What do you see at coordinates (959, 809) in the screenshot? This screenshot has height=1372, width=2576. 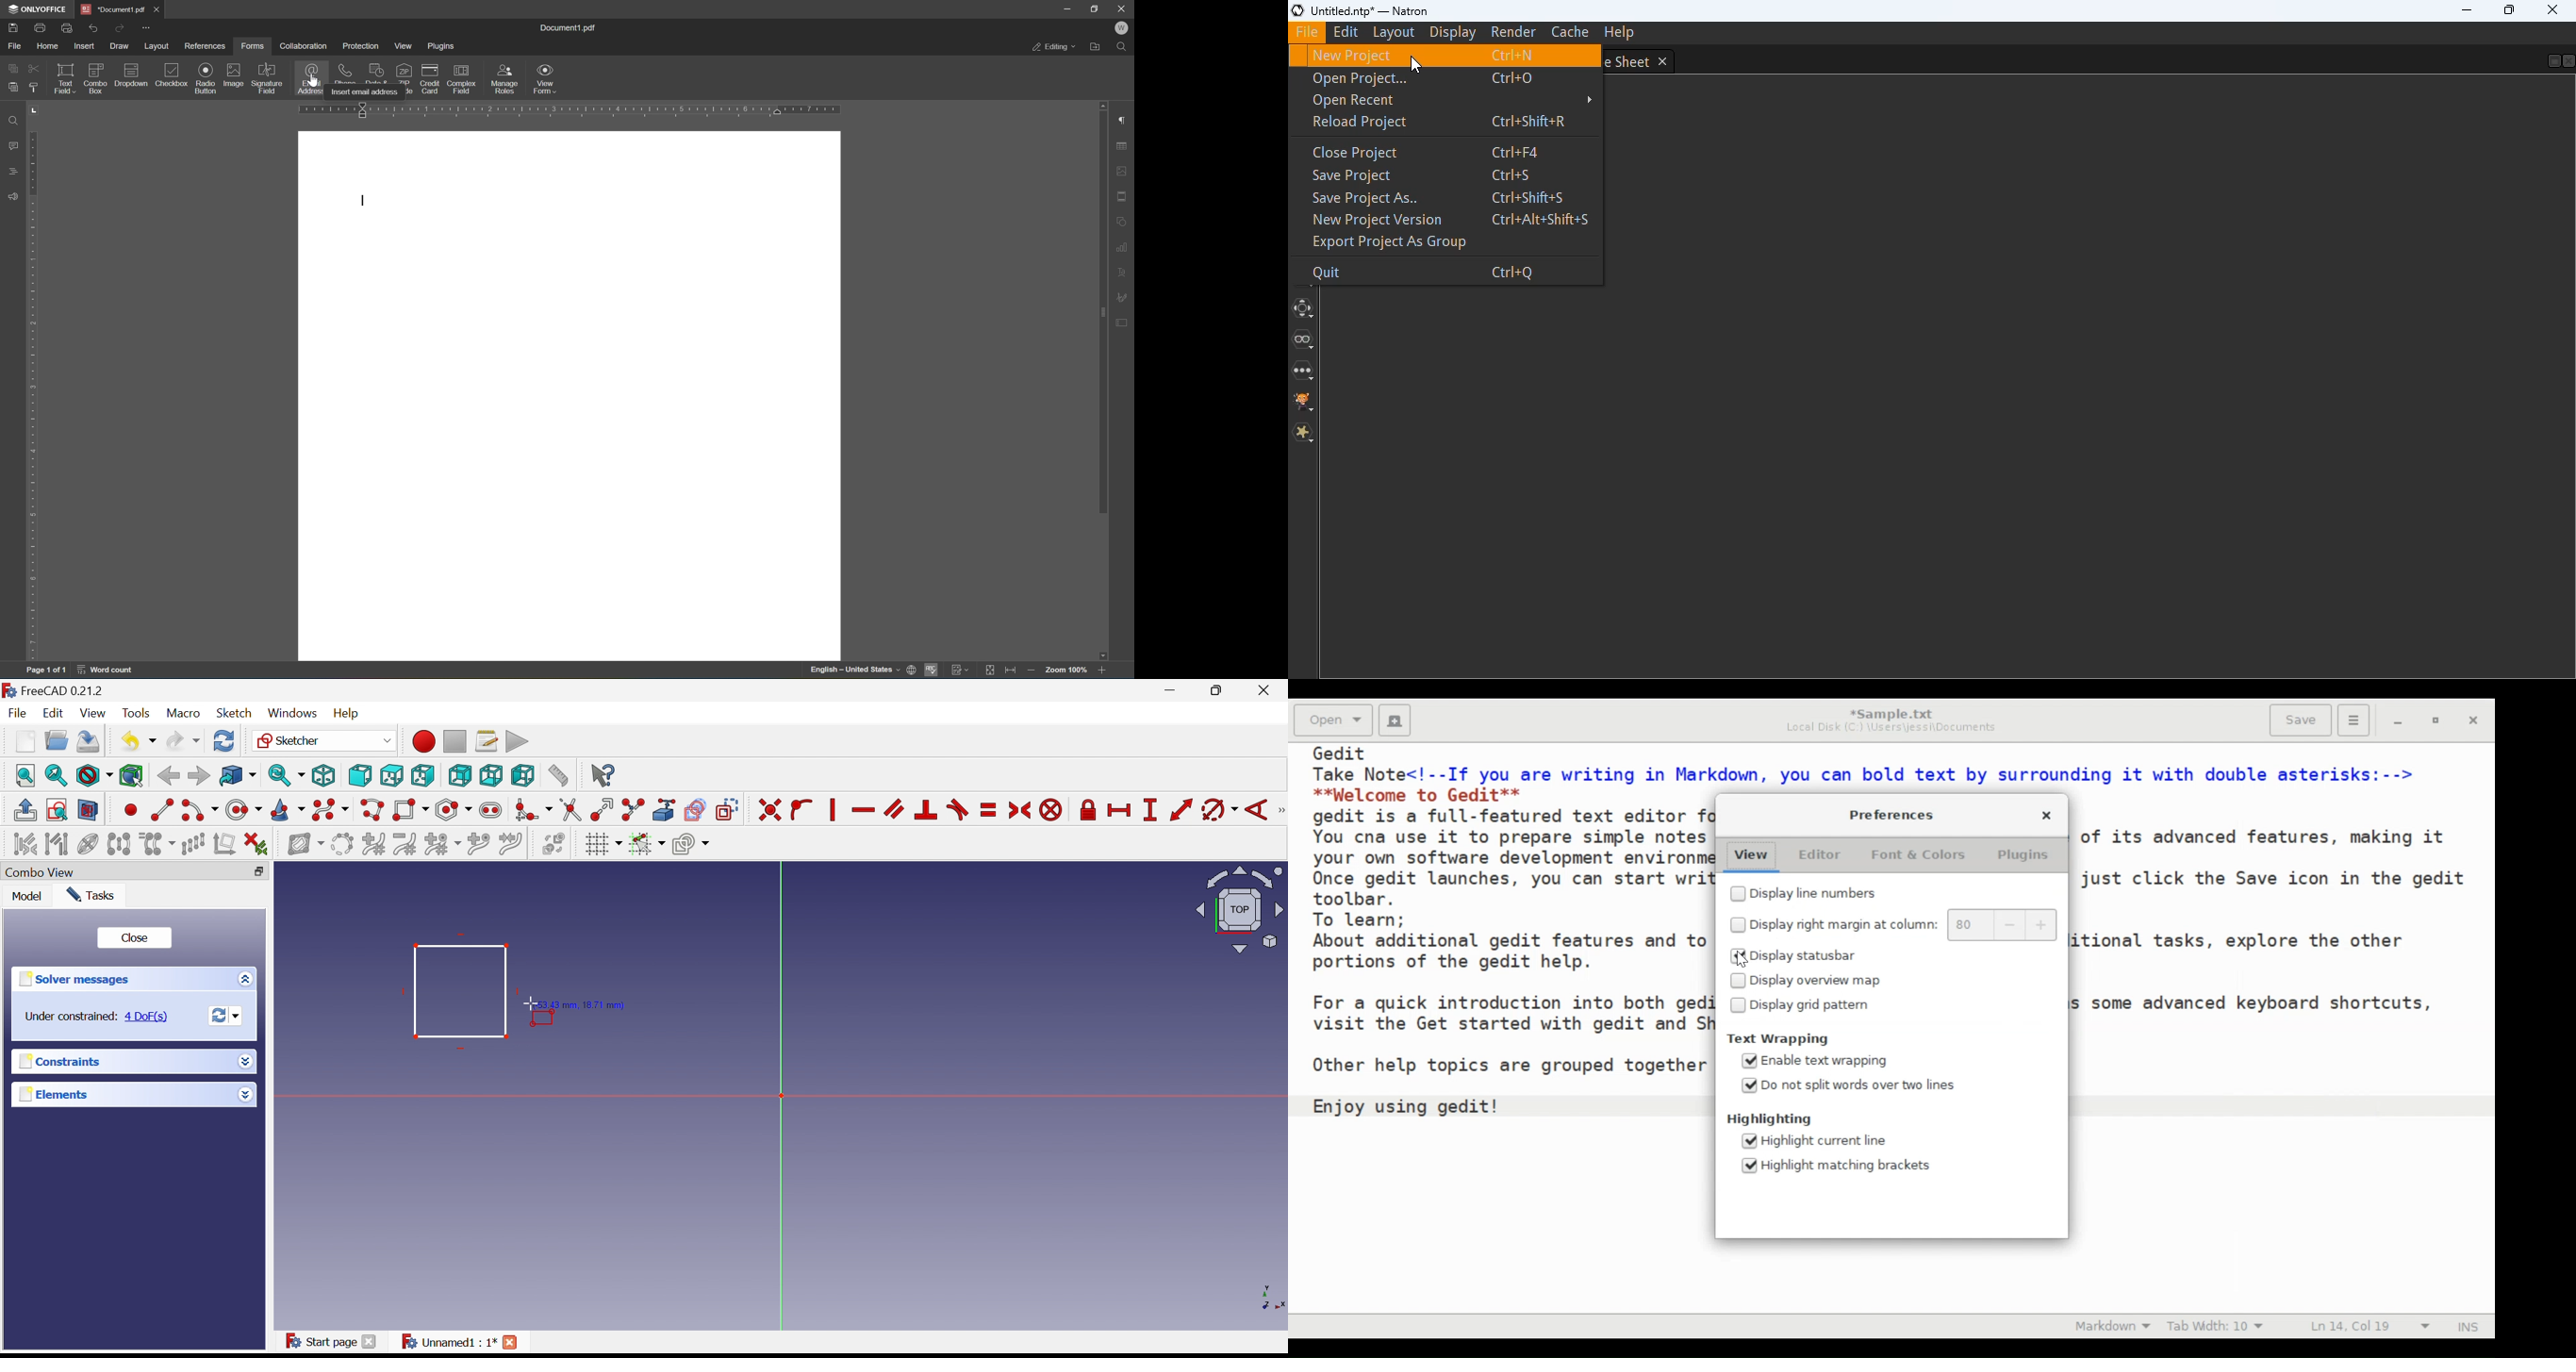 I see `Constrain tangent` at bounding box center [959, 809].